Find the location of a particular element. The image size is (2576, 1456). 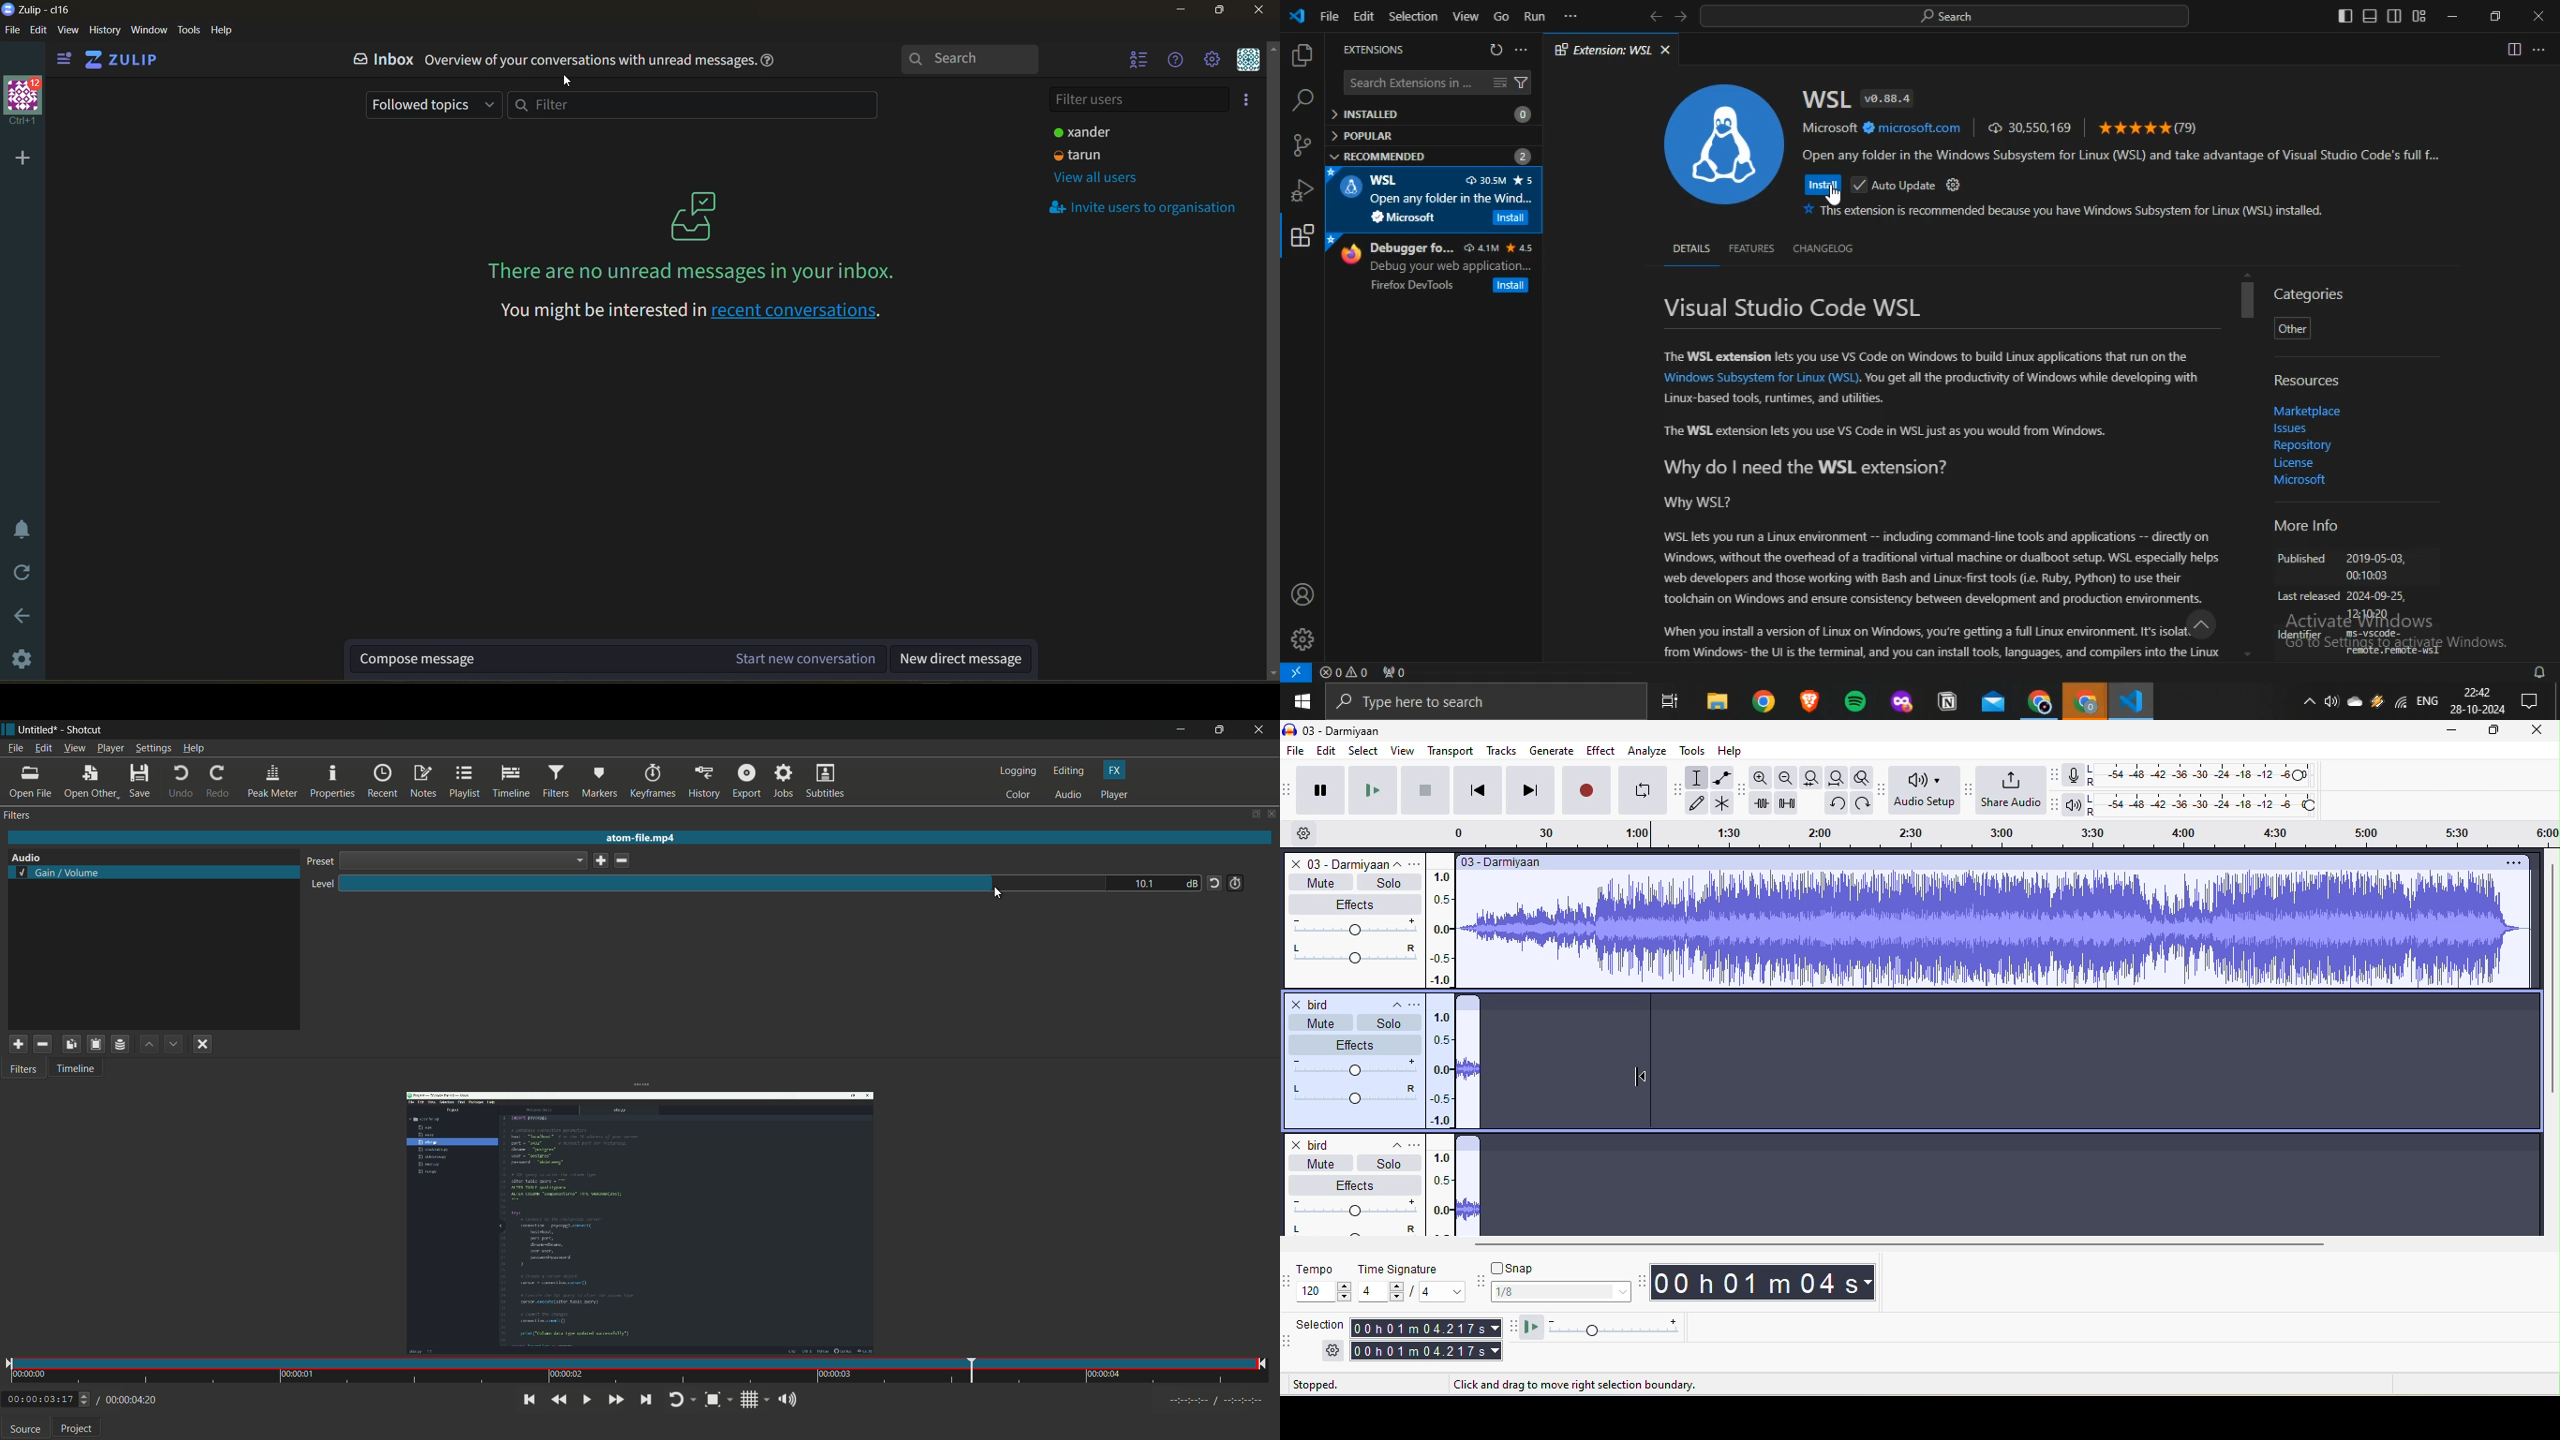

help menu is located at coordinates (193, 748).